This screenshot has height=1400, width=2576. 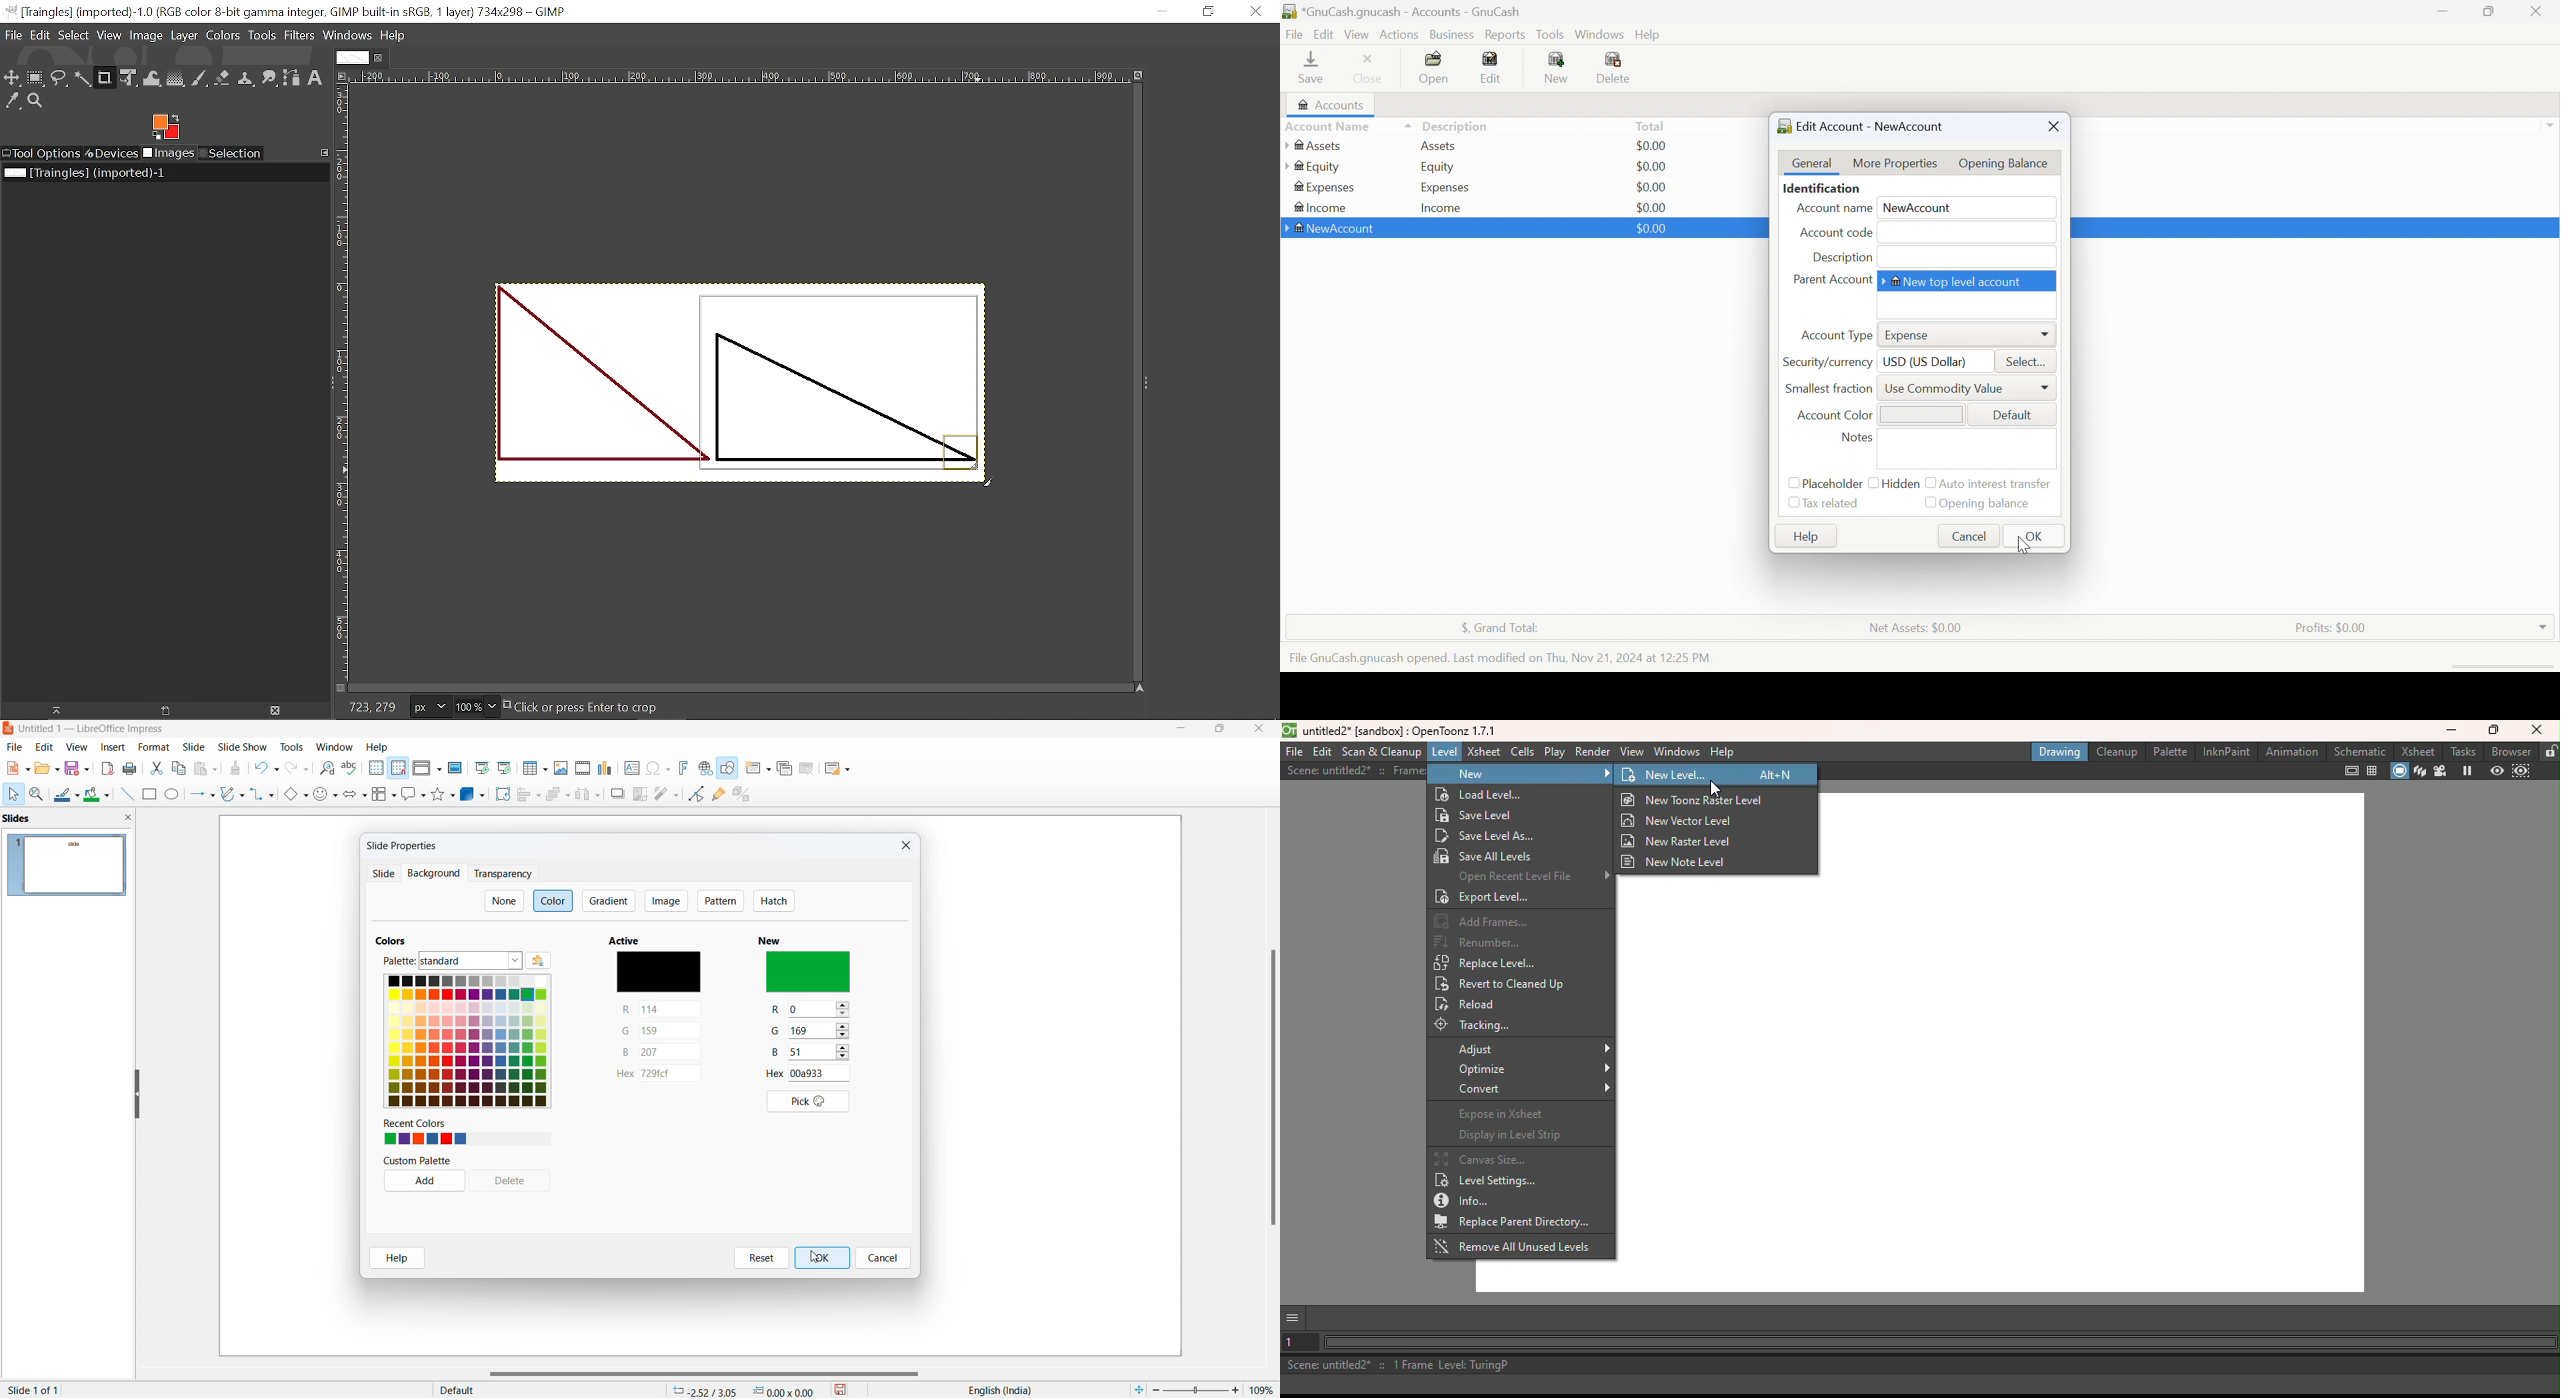 What do you see at coordinates (235, 770) in the screenshot?
I see `clone formatting` at bounding box center [235, 770].